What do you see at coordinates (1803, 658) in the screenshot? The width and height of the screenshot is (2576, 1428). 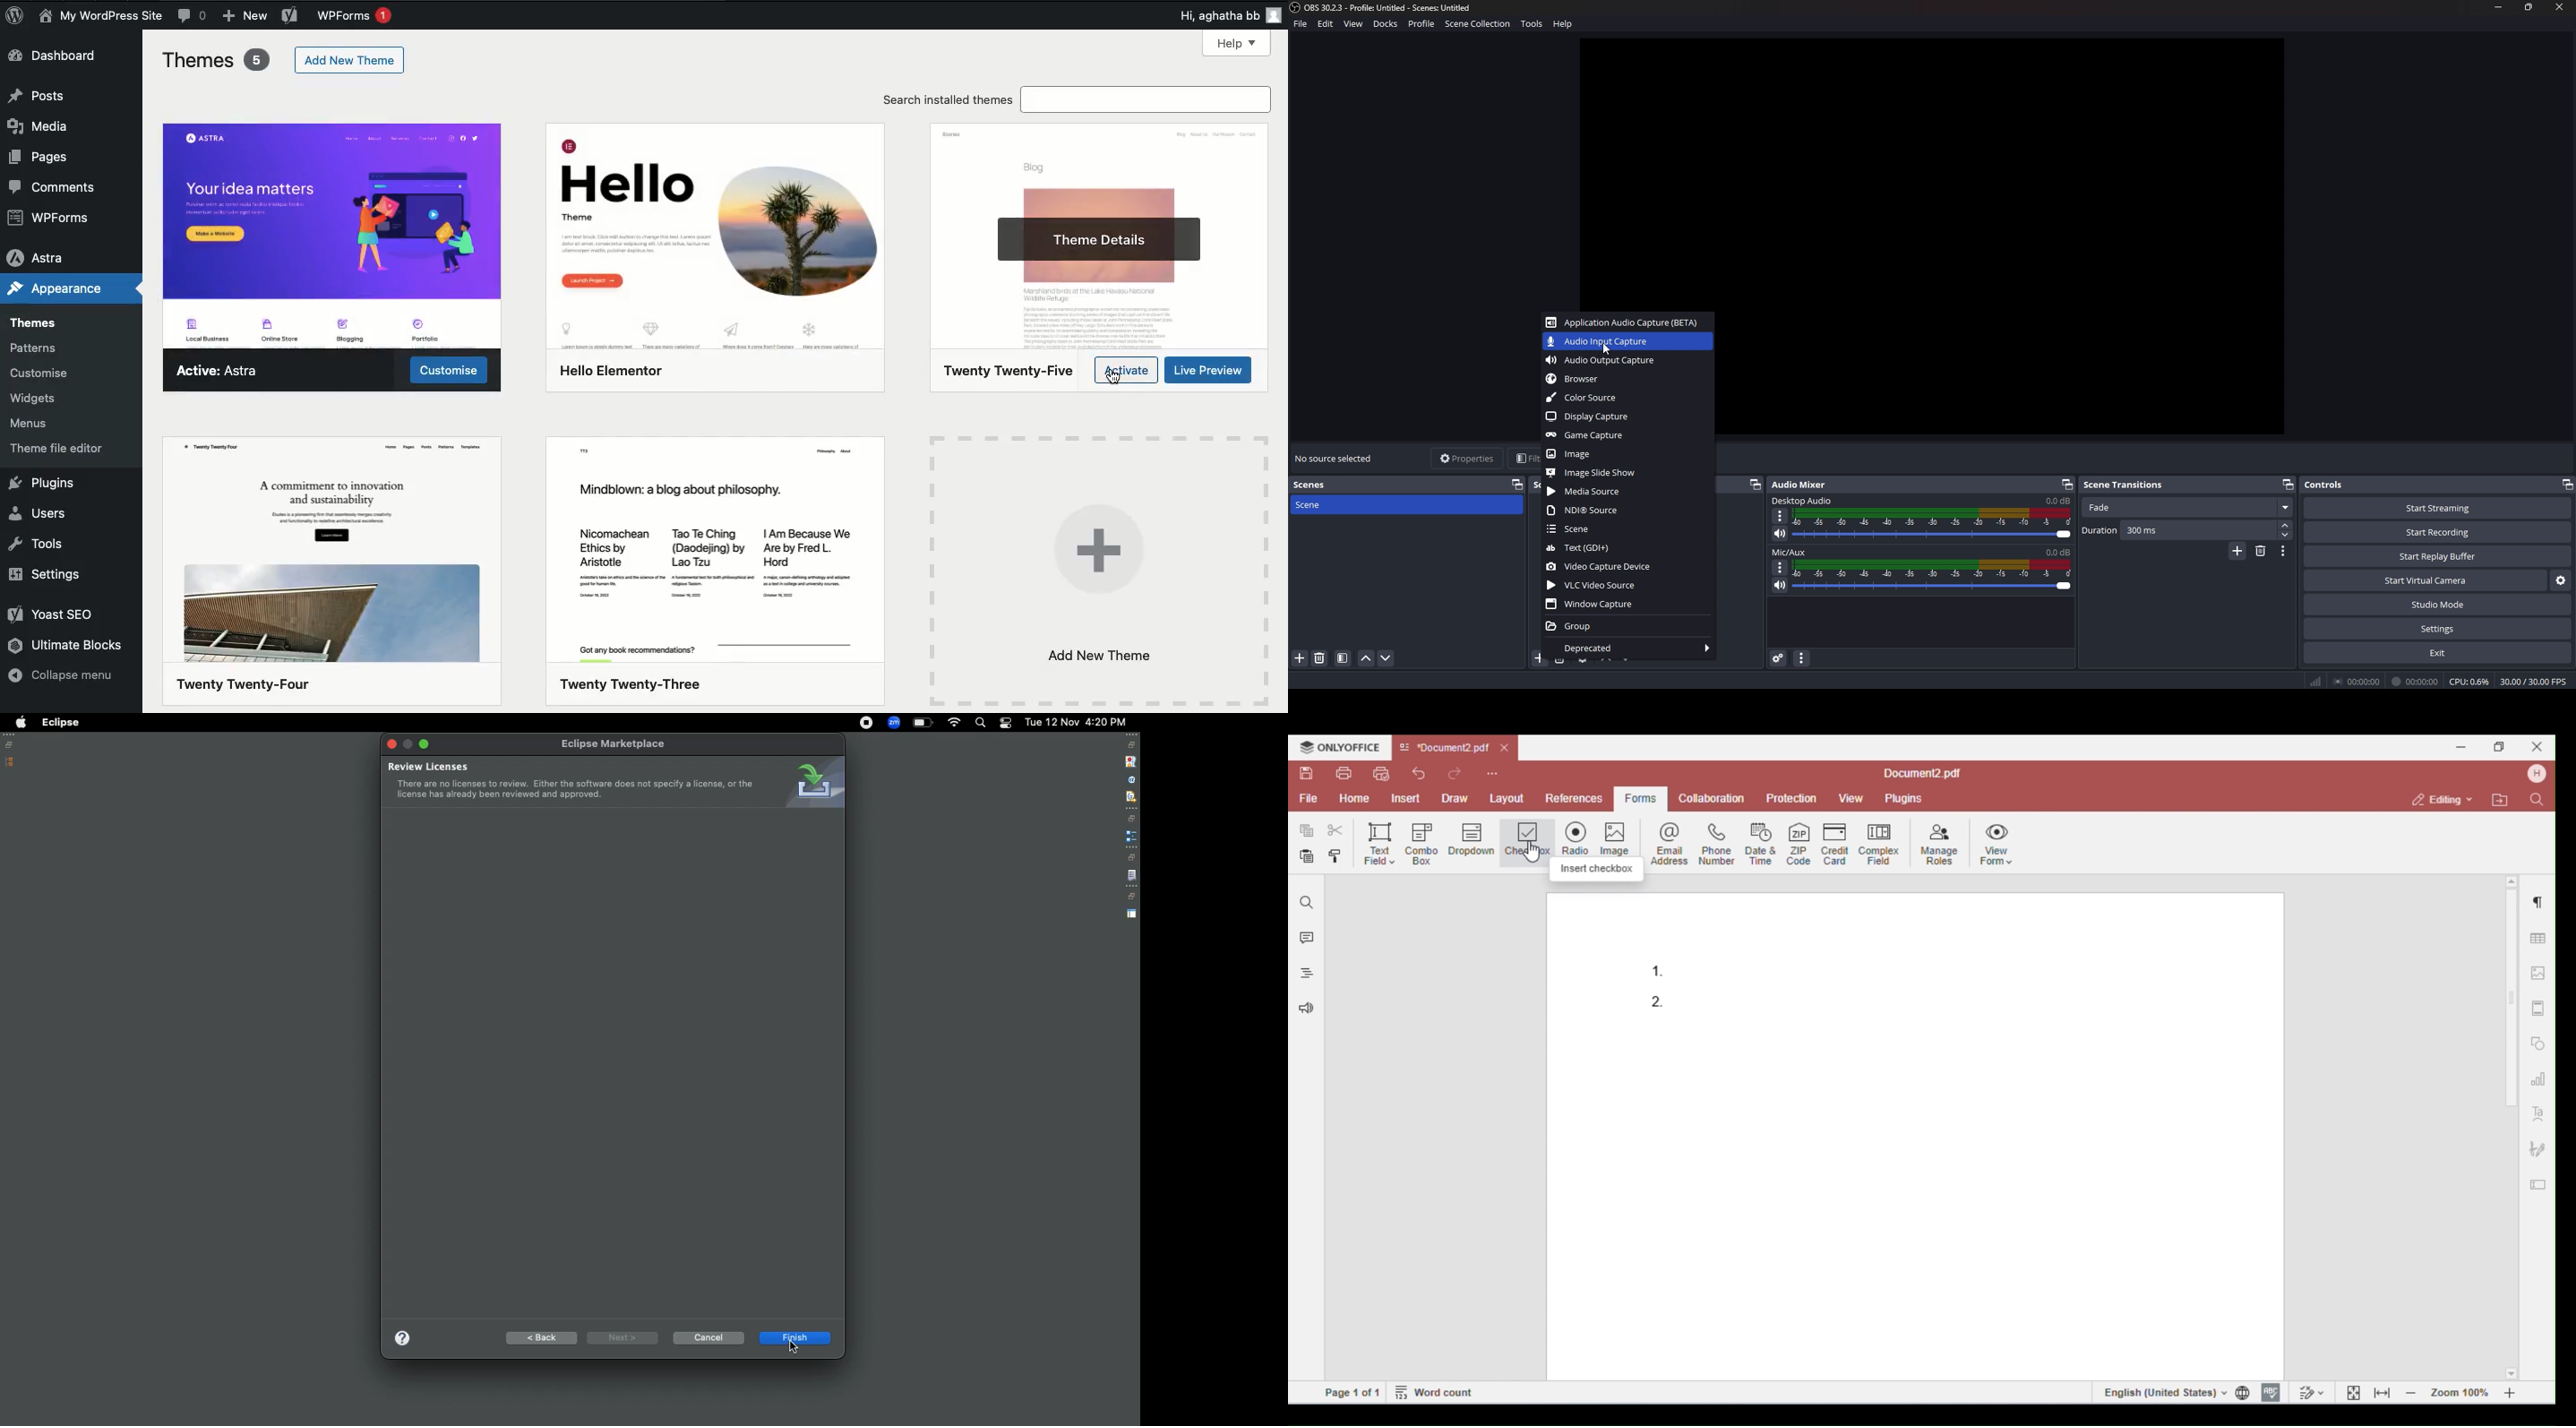 I see `audio mixer menu` at bounding box center [1803, 658].